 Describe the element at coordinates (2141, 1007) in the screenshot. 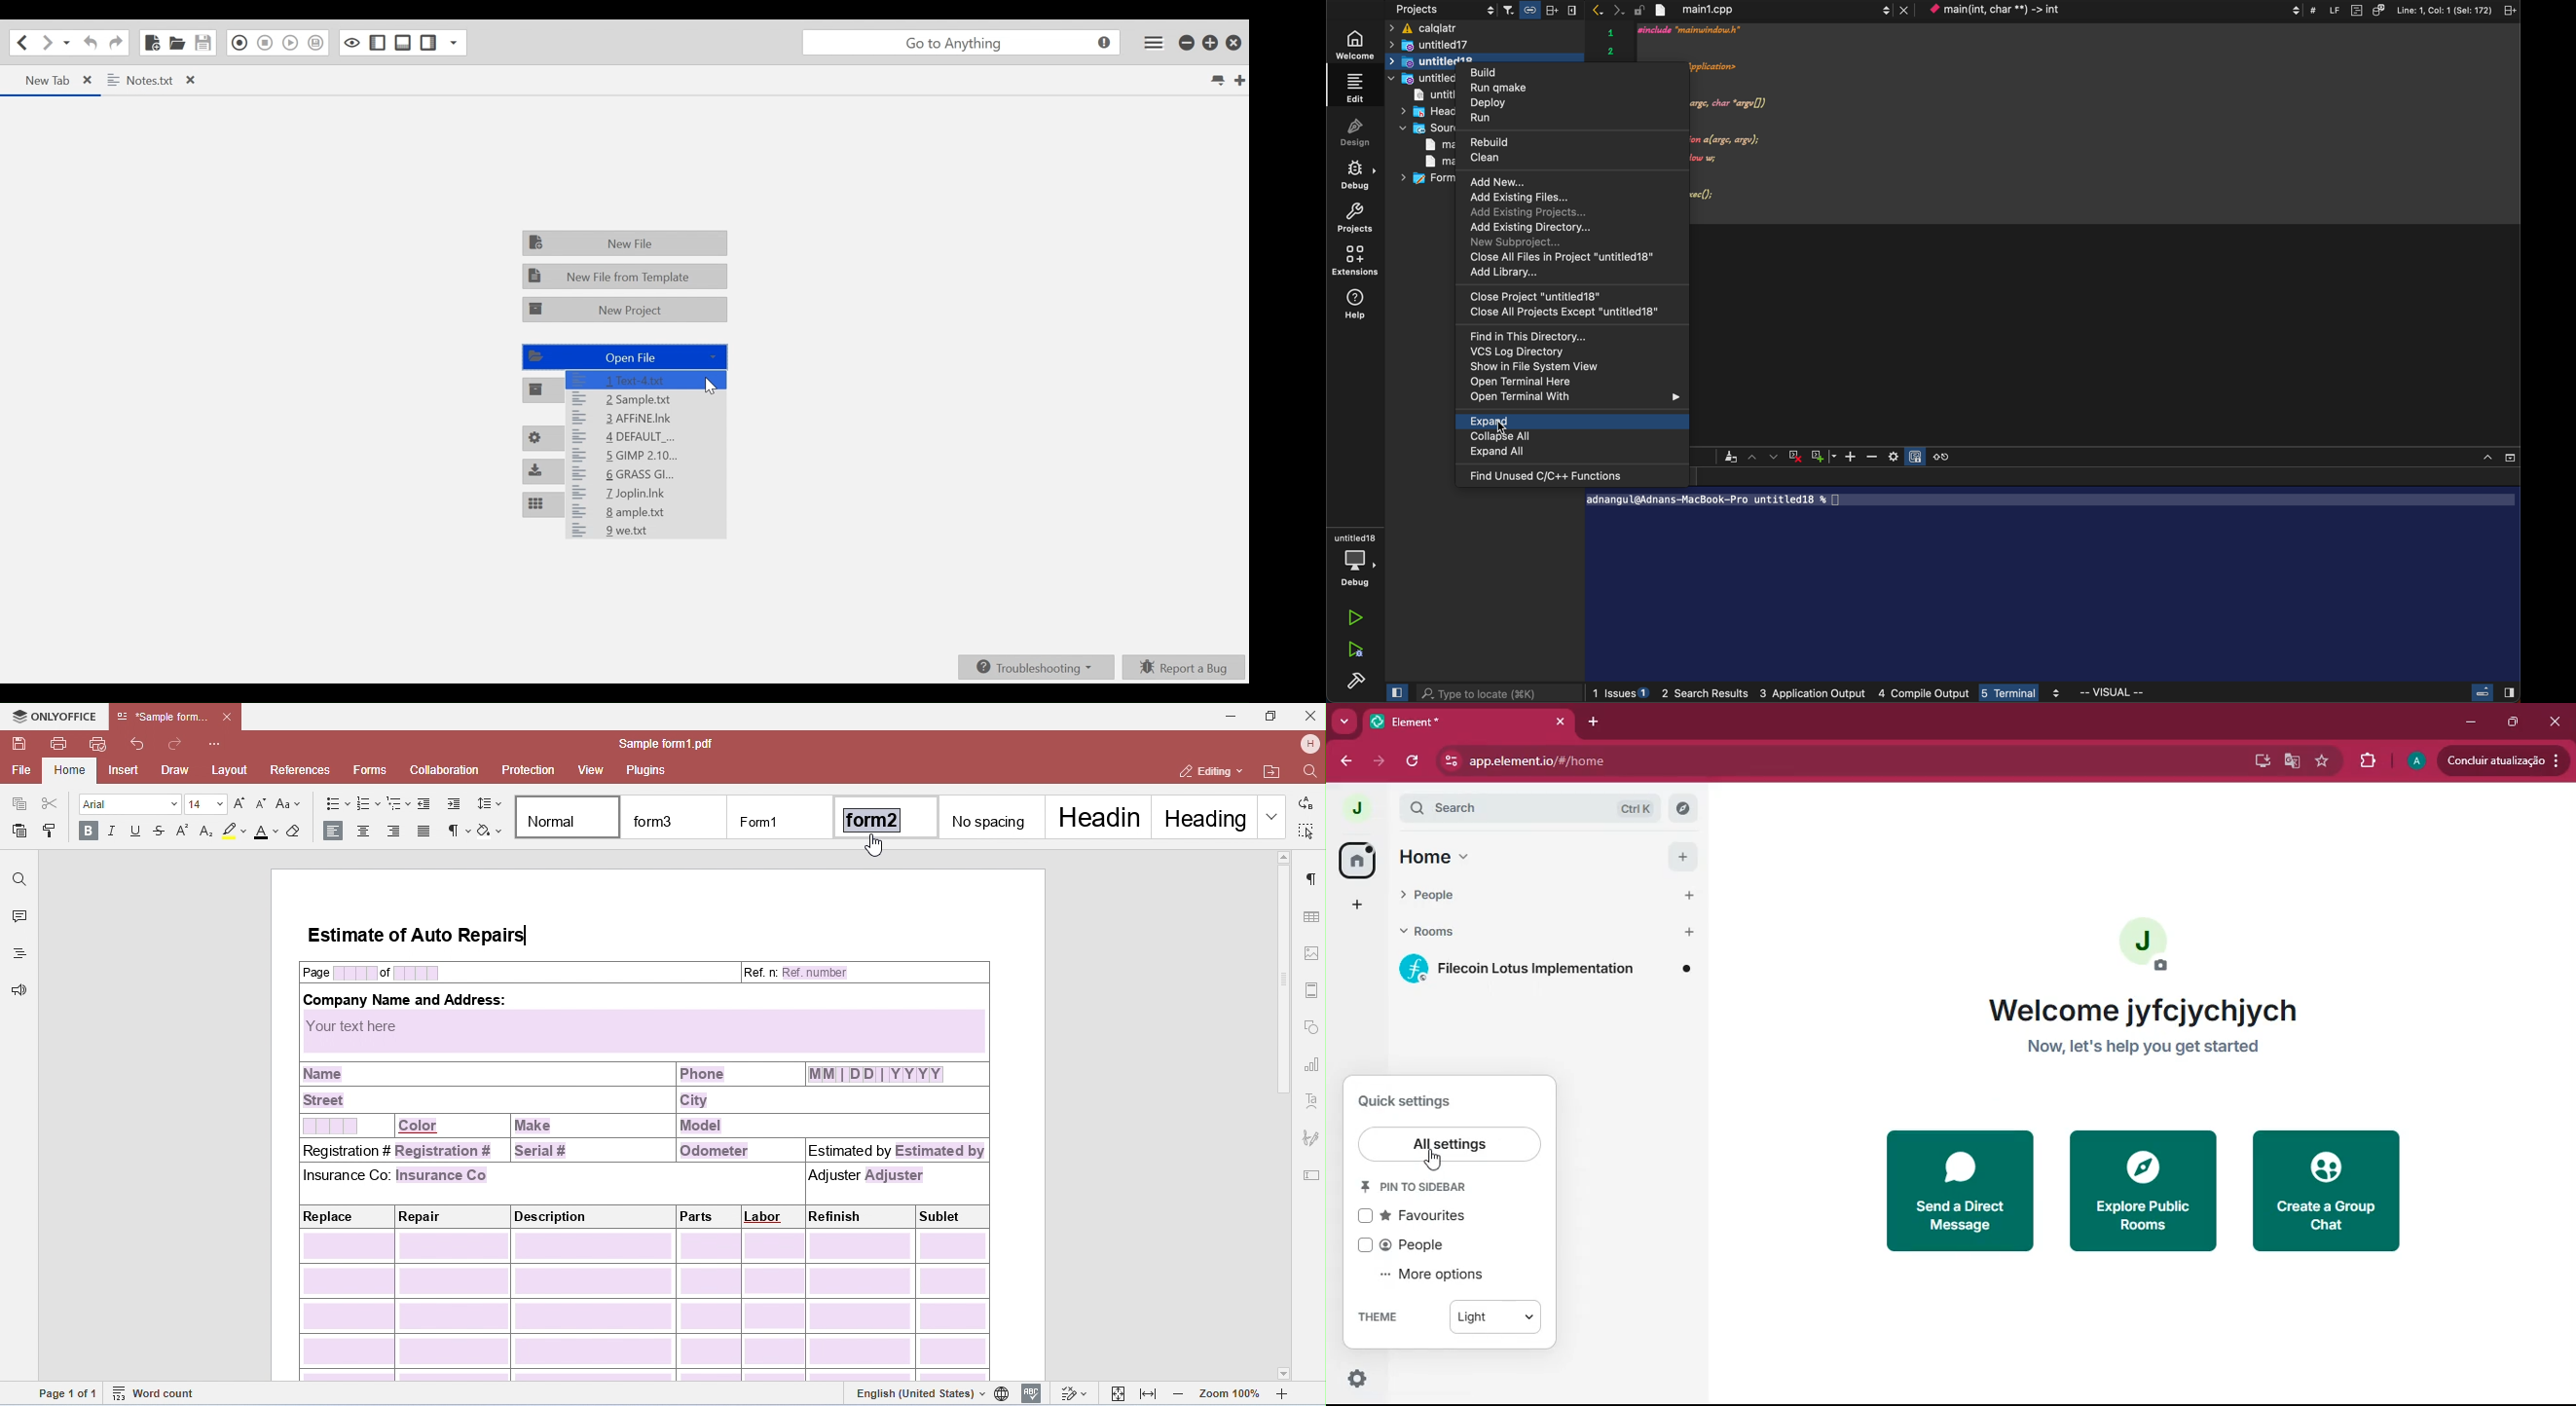

I see `welcome jyfcjychjych` at that location.